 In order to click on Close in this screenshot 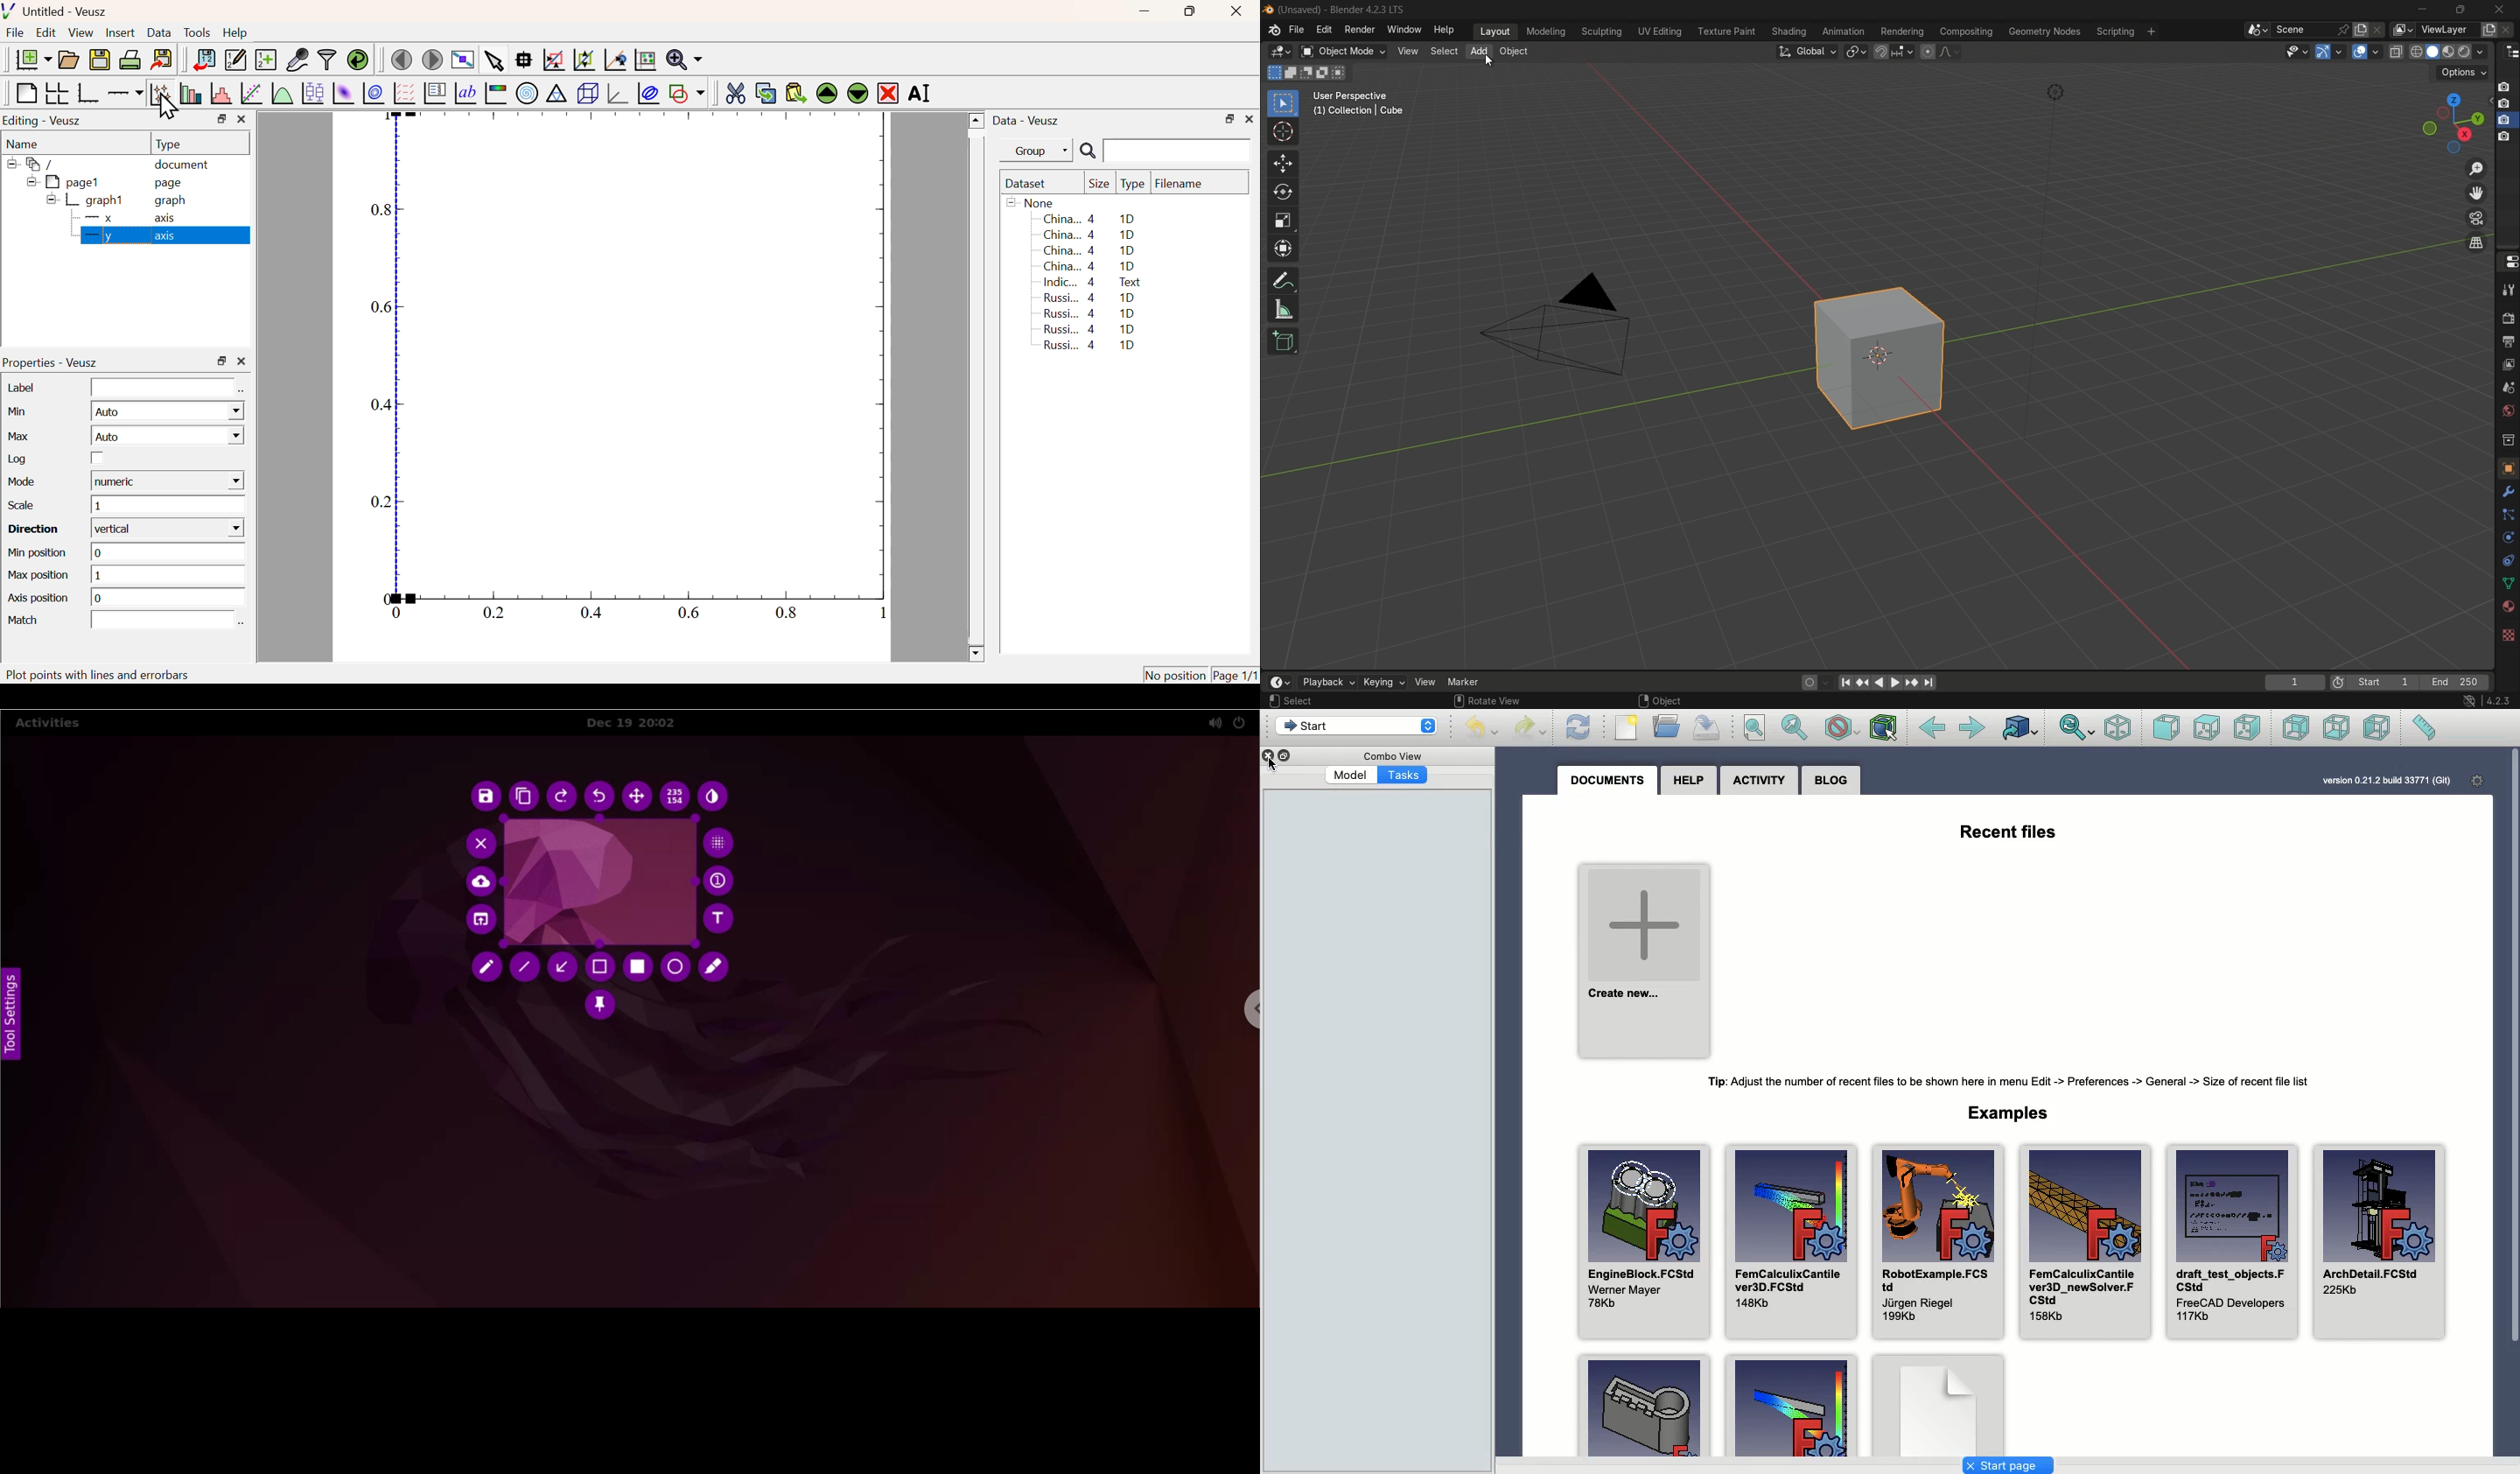, I will do `click(1234, 12)`.